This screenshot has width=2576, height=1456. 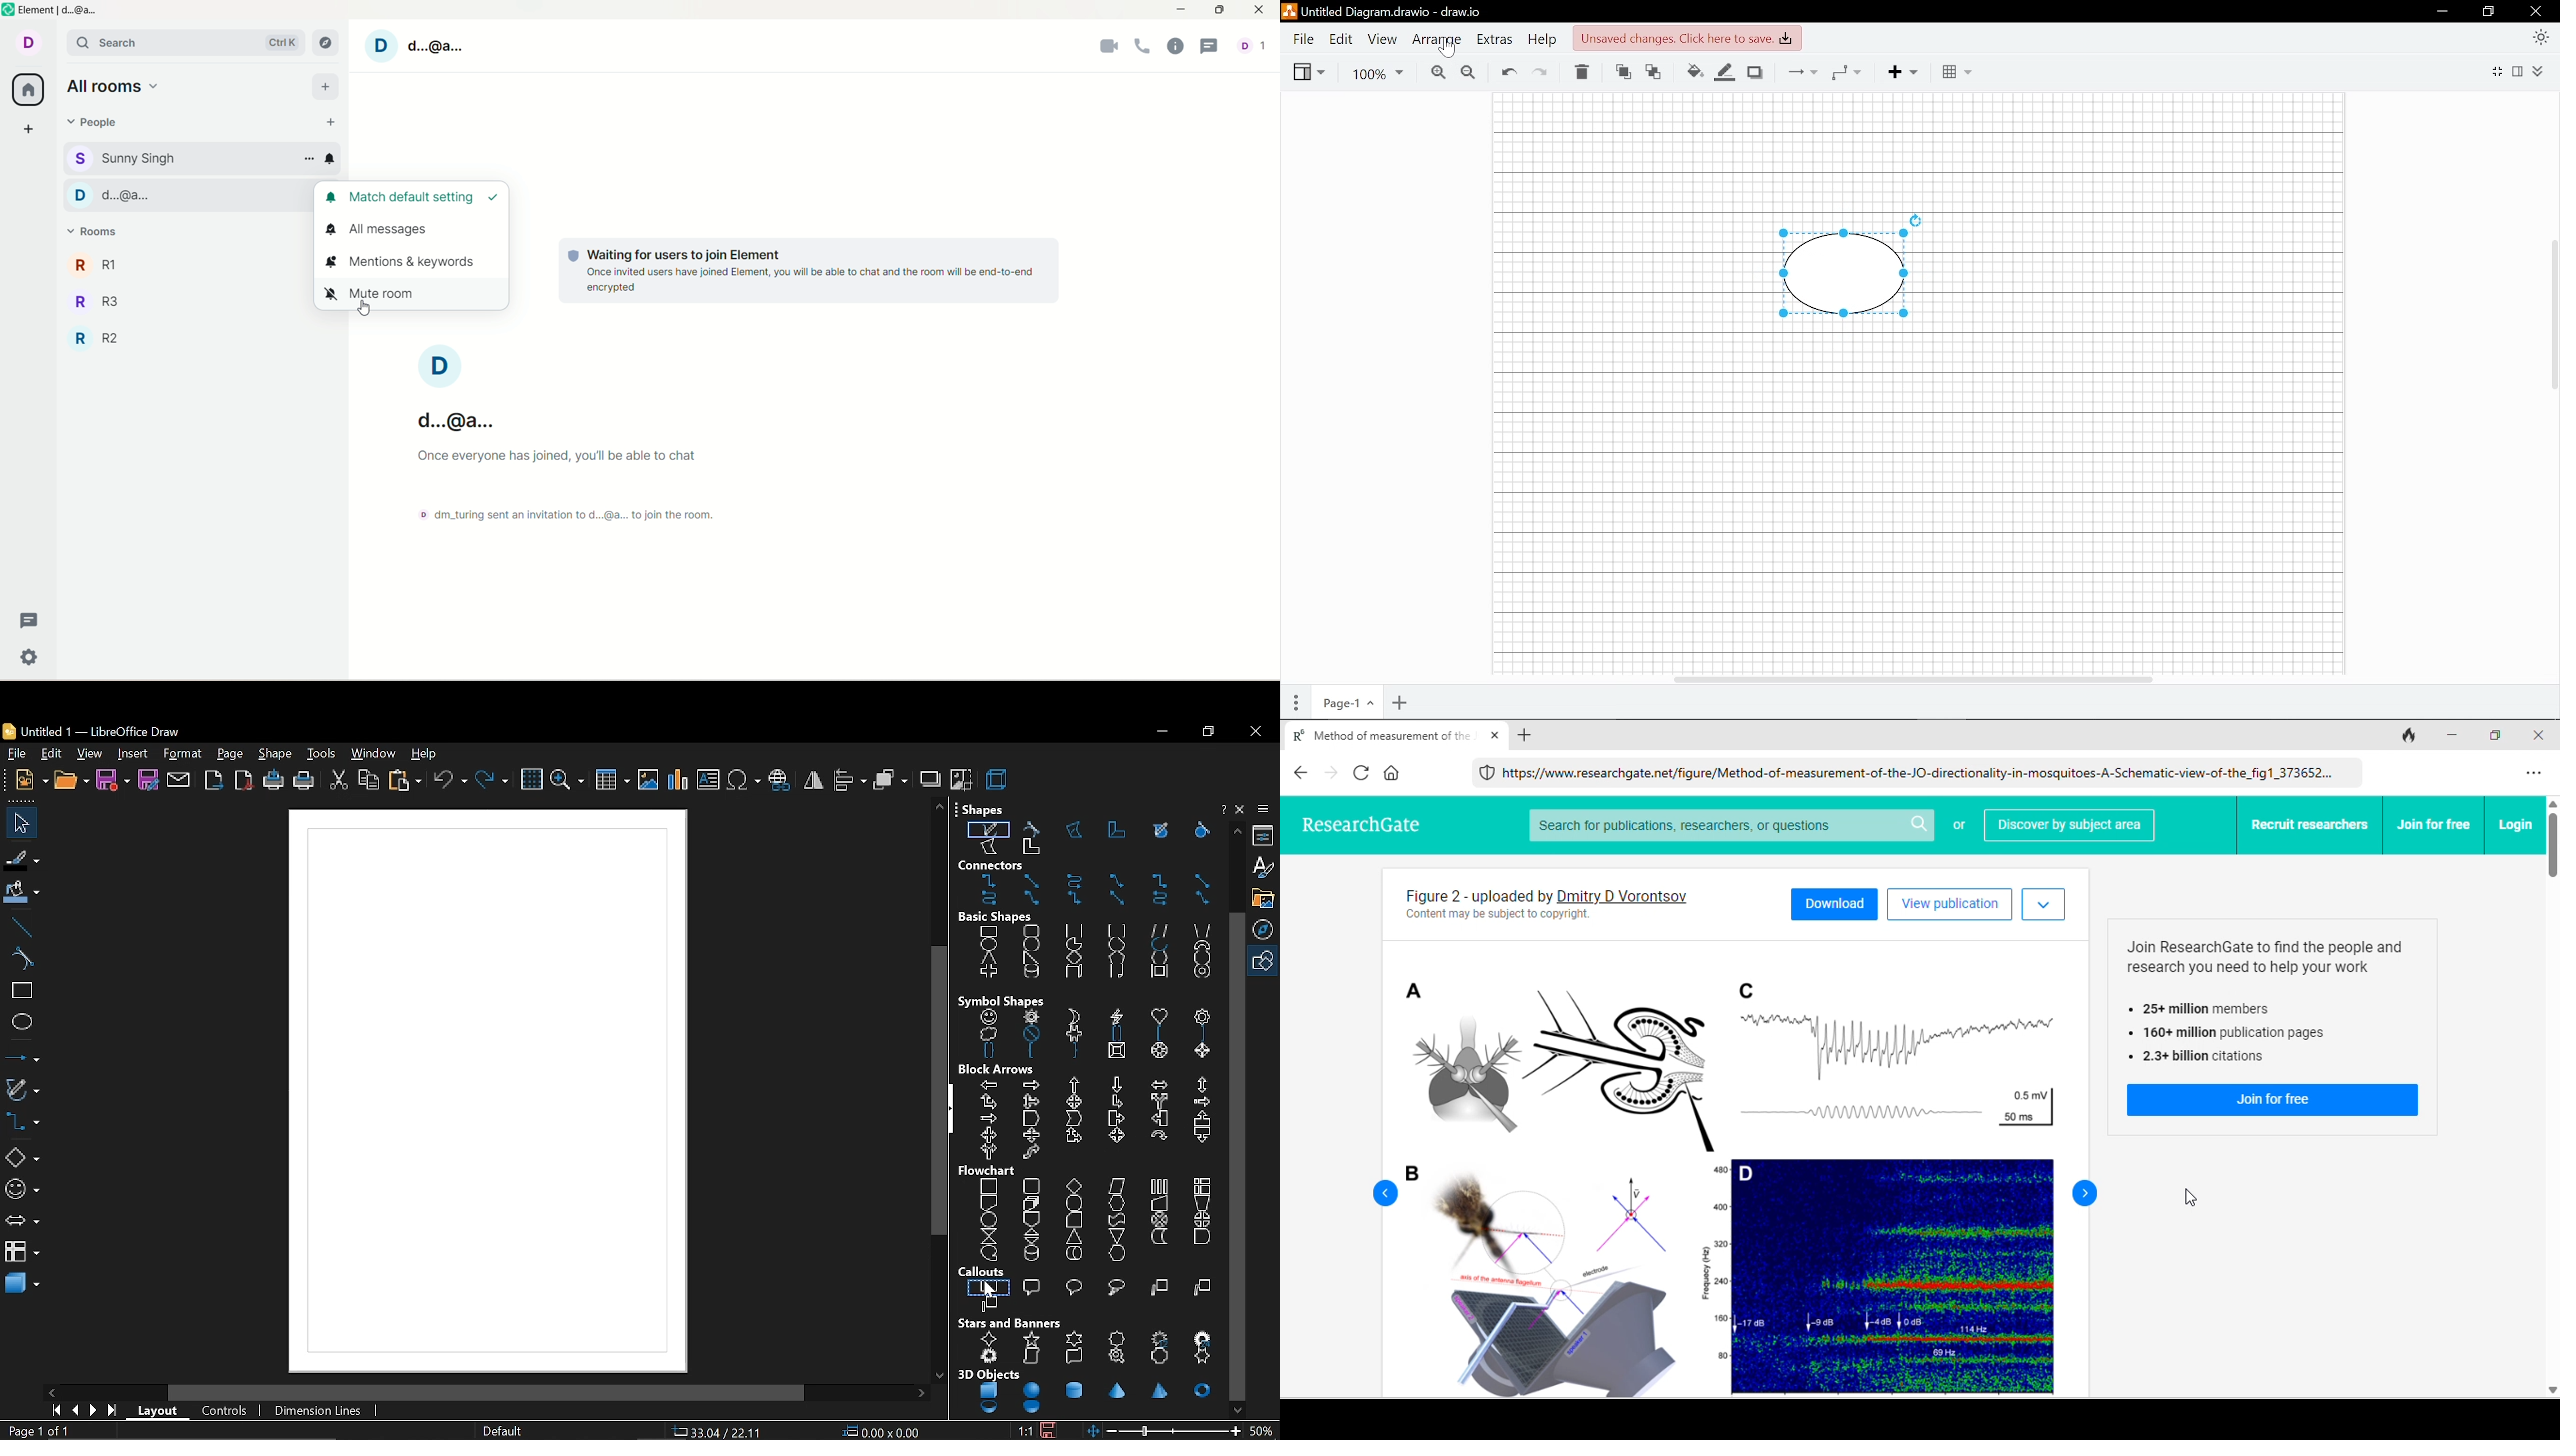 What do you see at coordinates (1115, 1085) in the screenshot?
I see `down arrow` at bounding box center [1115, 1085].